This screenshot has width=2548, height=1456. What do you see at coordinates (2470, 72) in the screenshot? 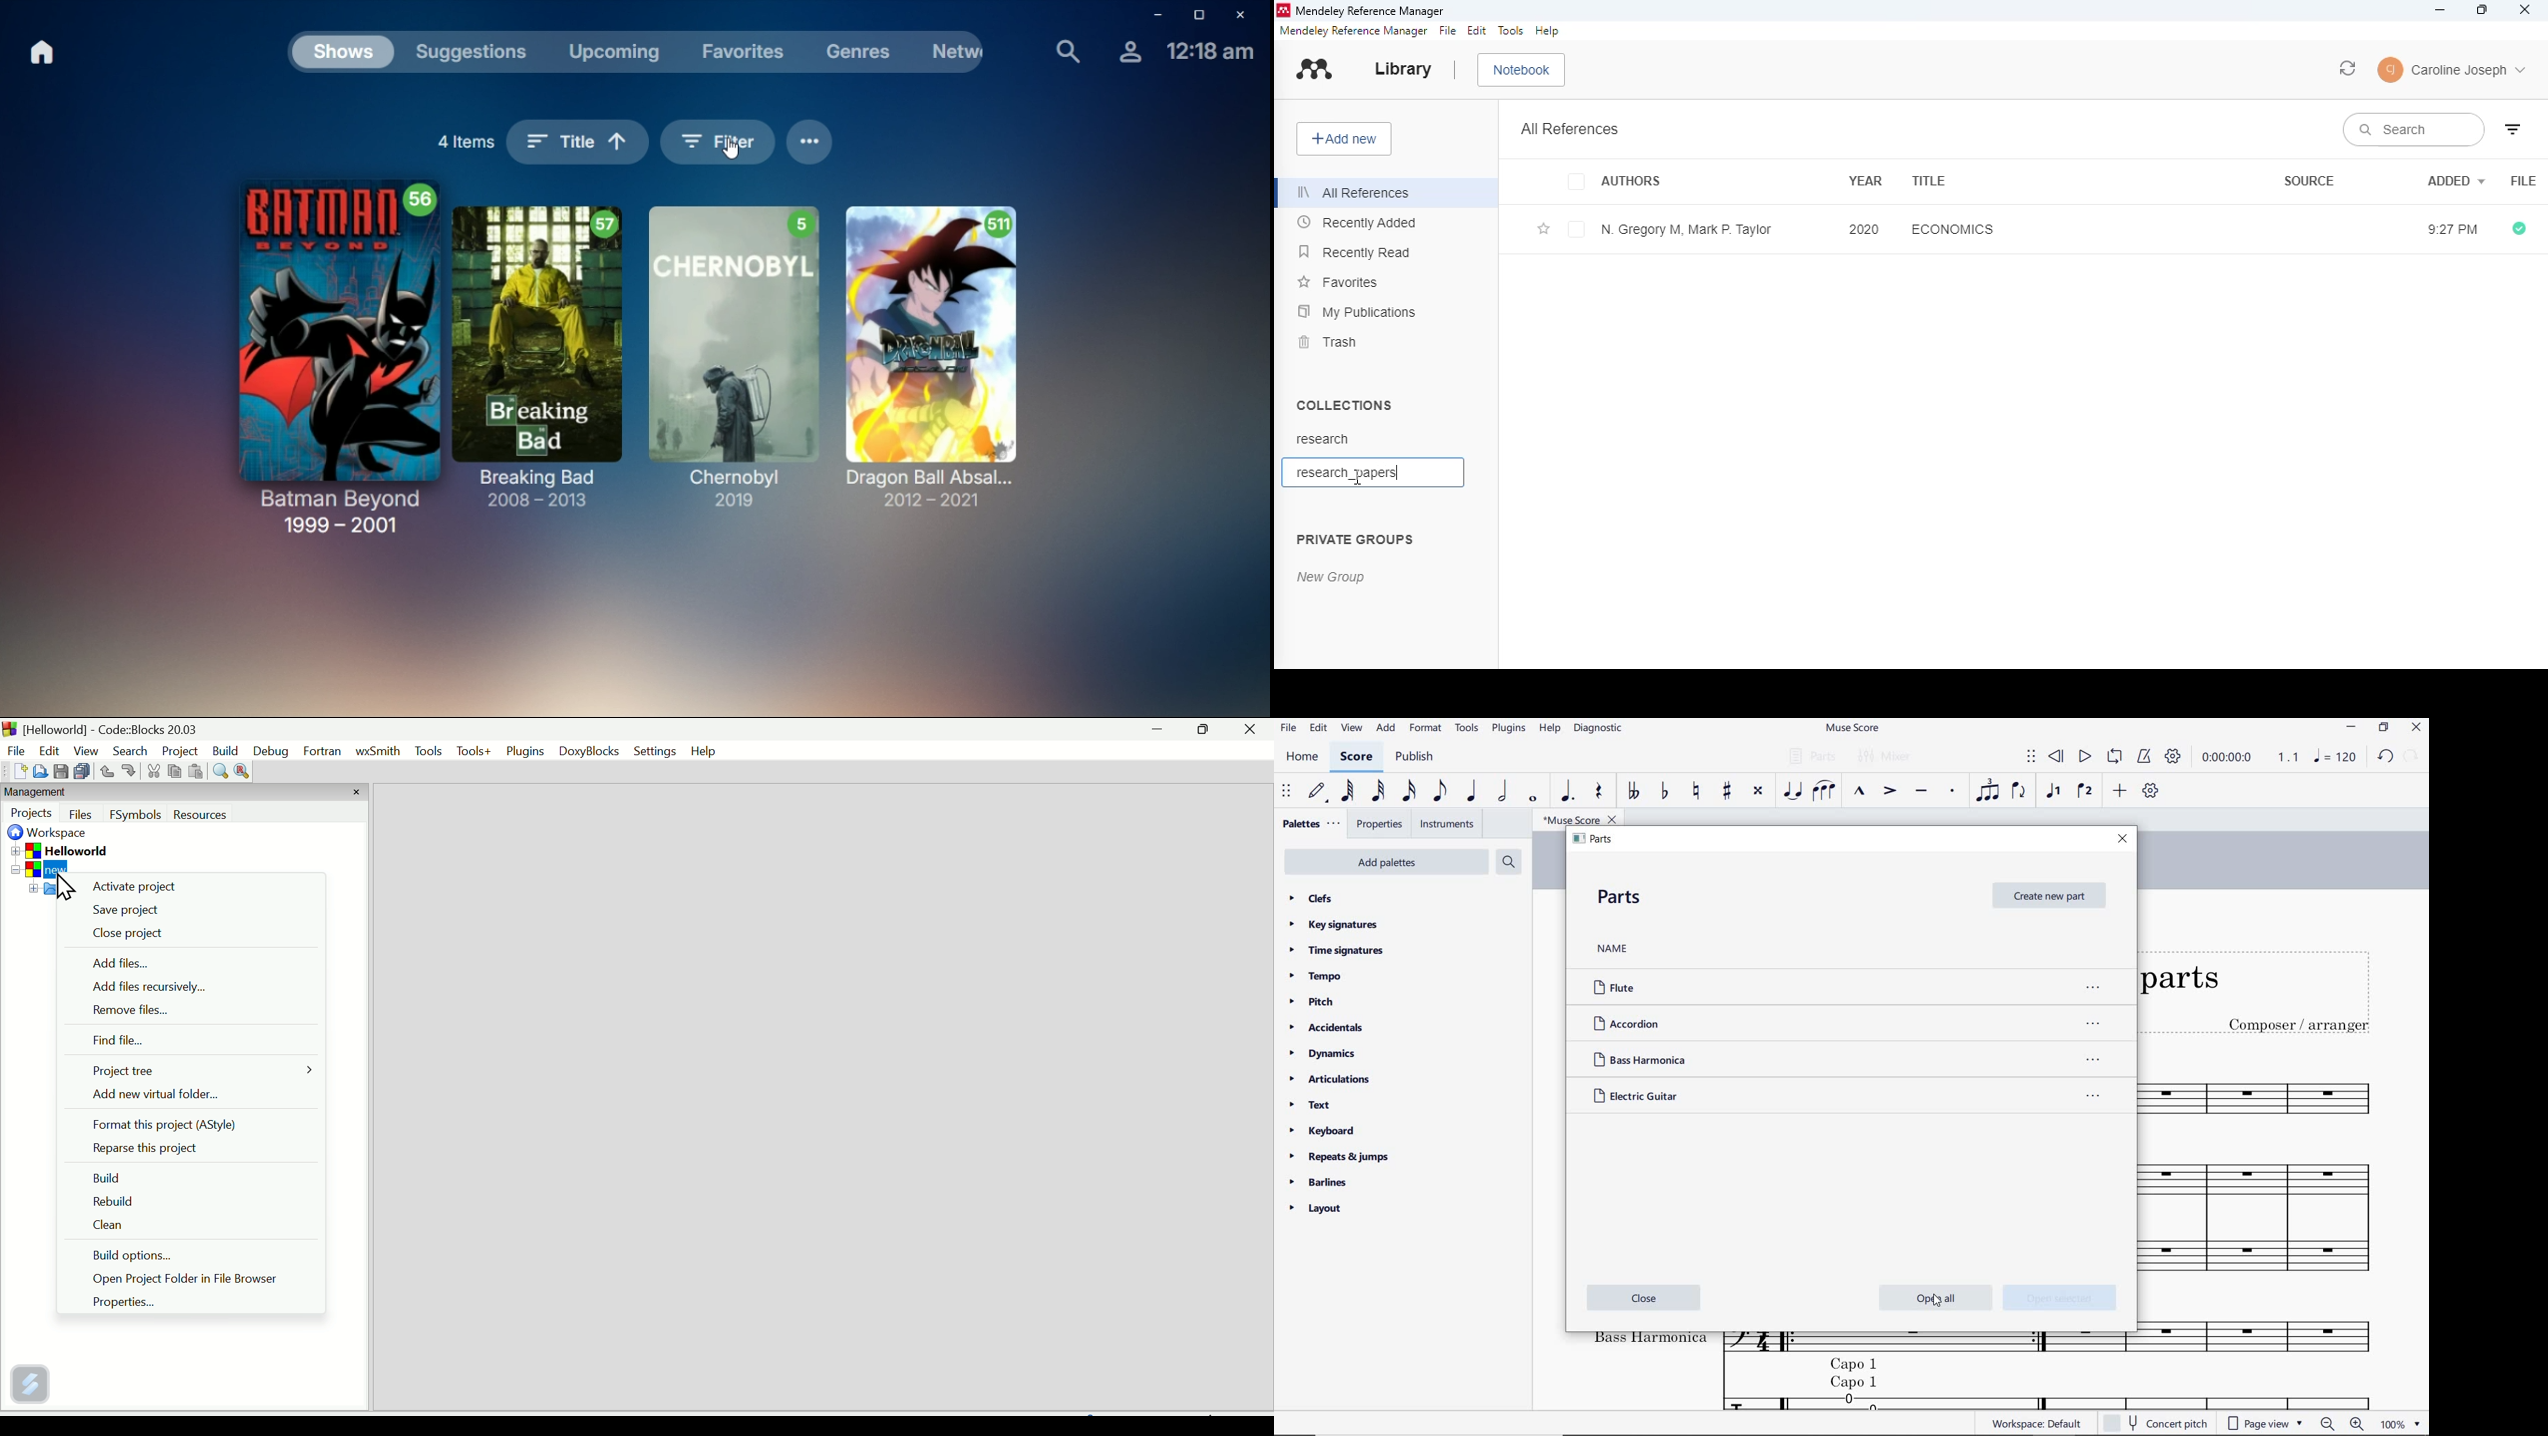
I see `Caroline Joseph` at bounding box center [2470, 72].